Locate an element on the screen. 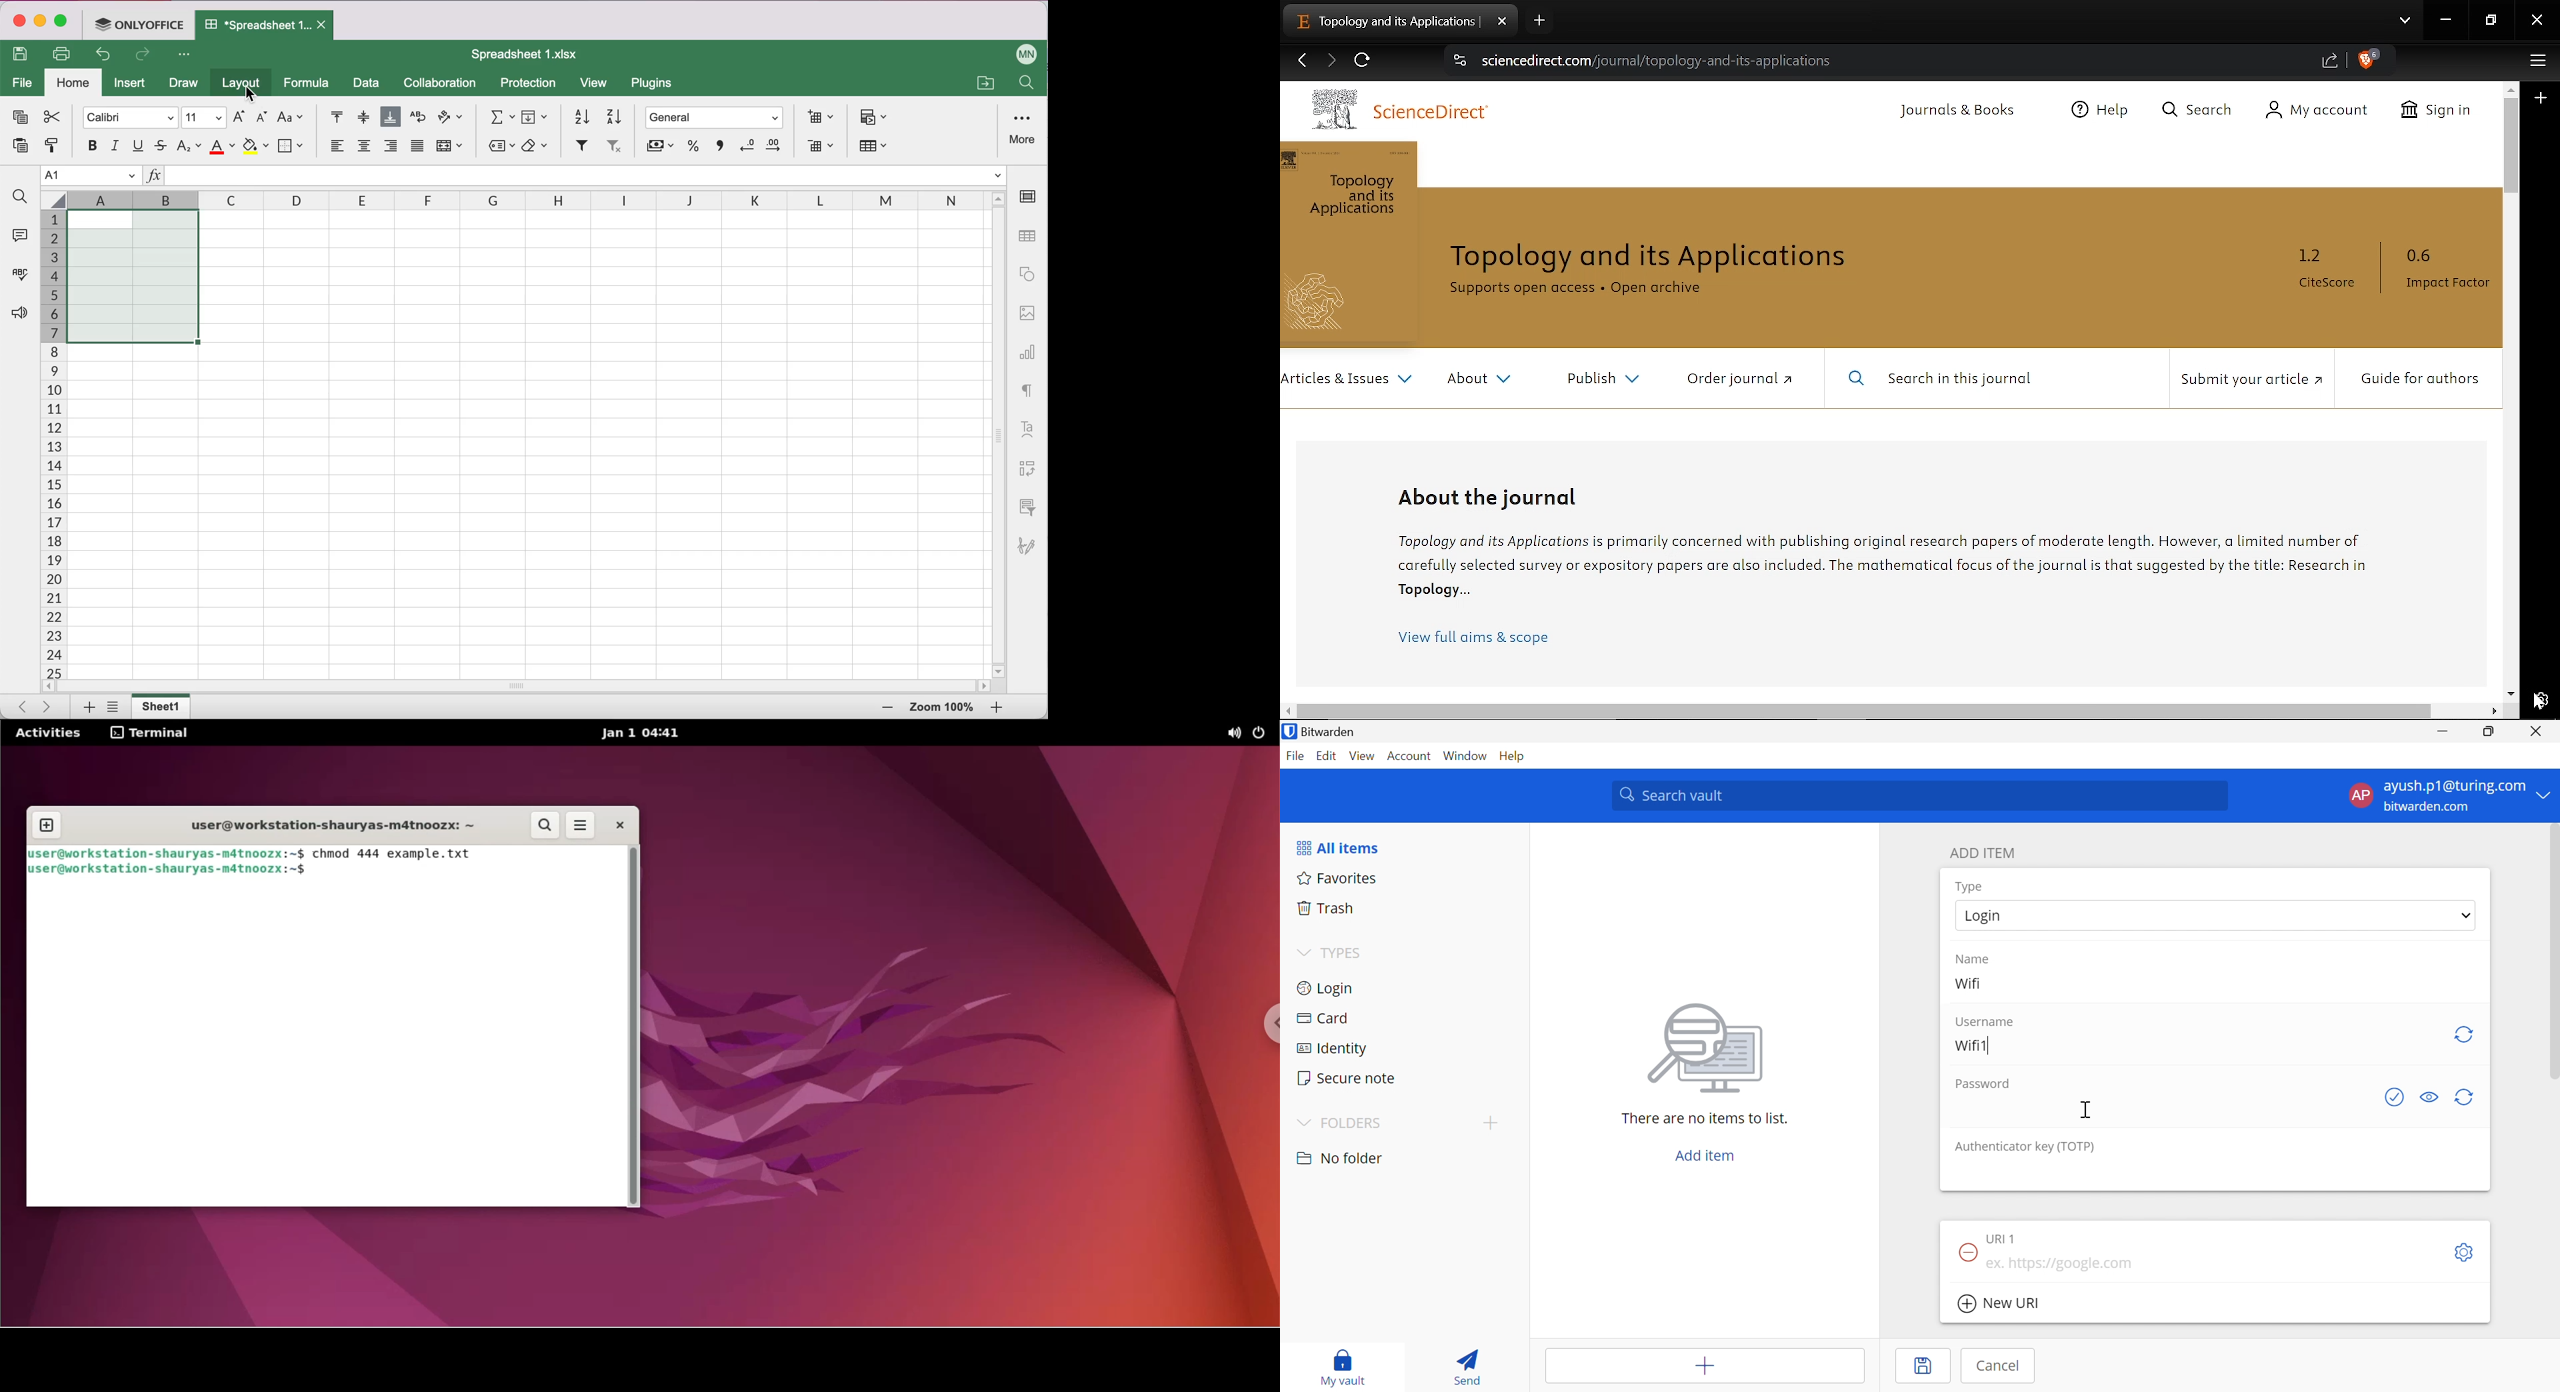 The width and height of the screenshot is (2576, 1400). Authenticator key (TOTP) is located at coordinates (2025, 1147).